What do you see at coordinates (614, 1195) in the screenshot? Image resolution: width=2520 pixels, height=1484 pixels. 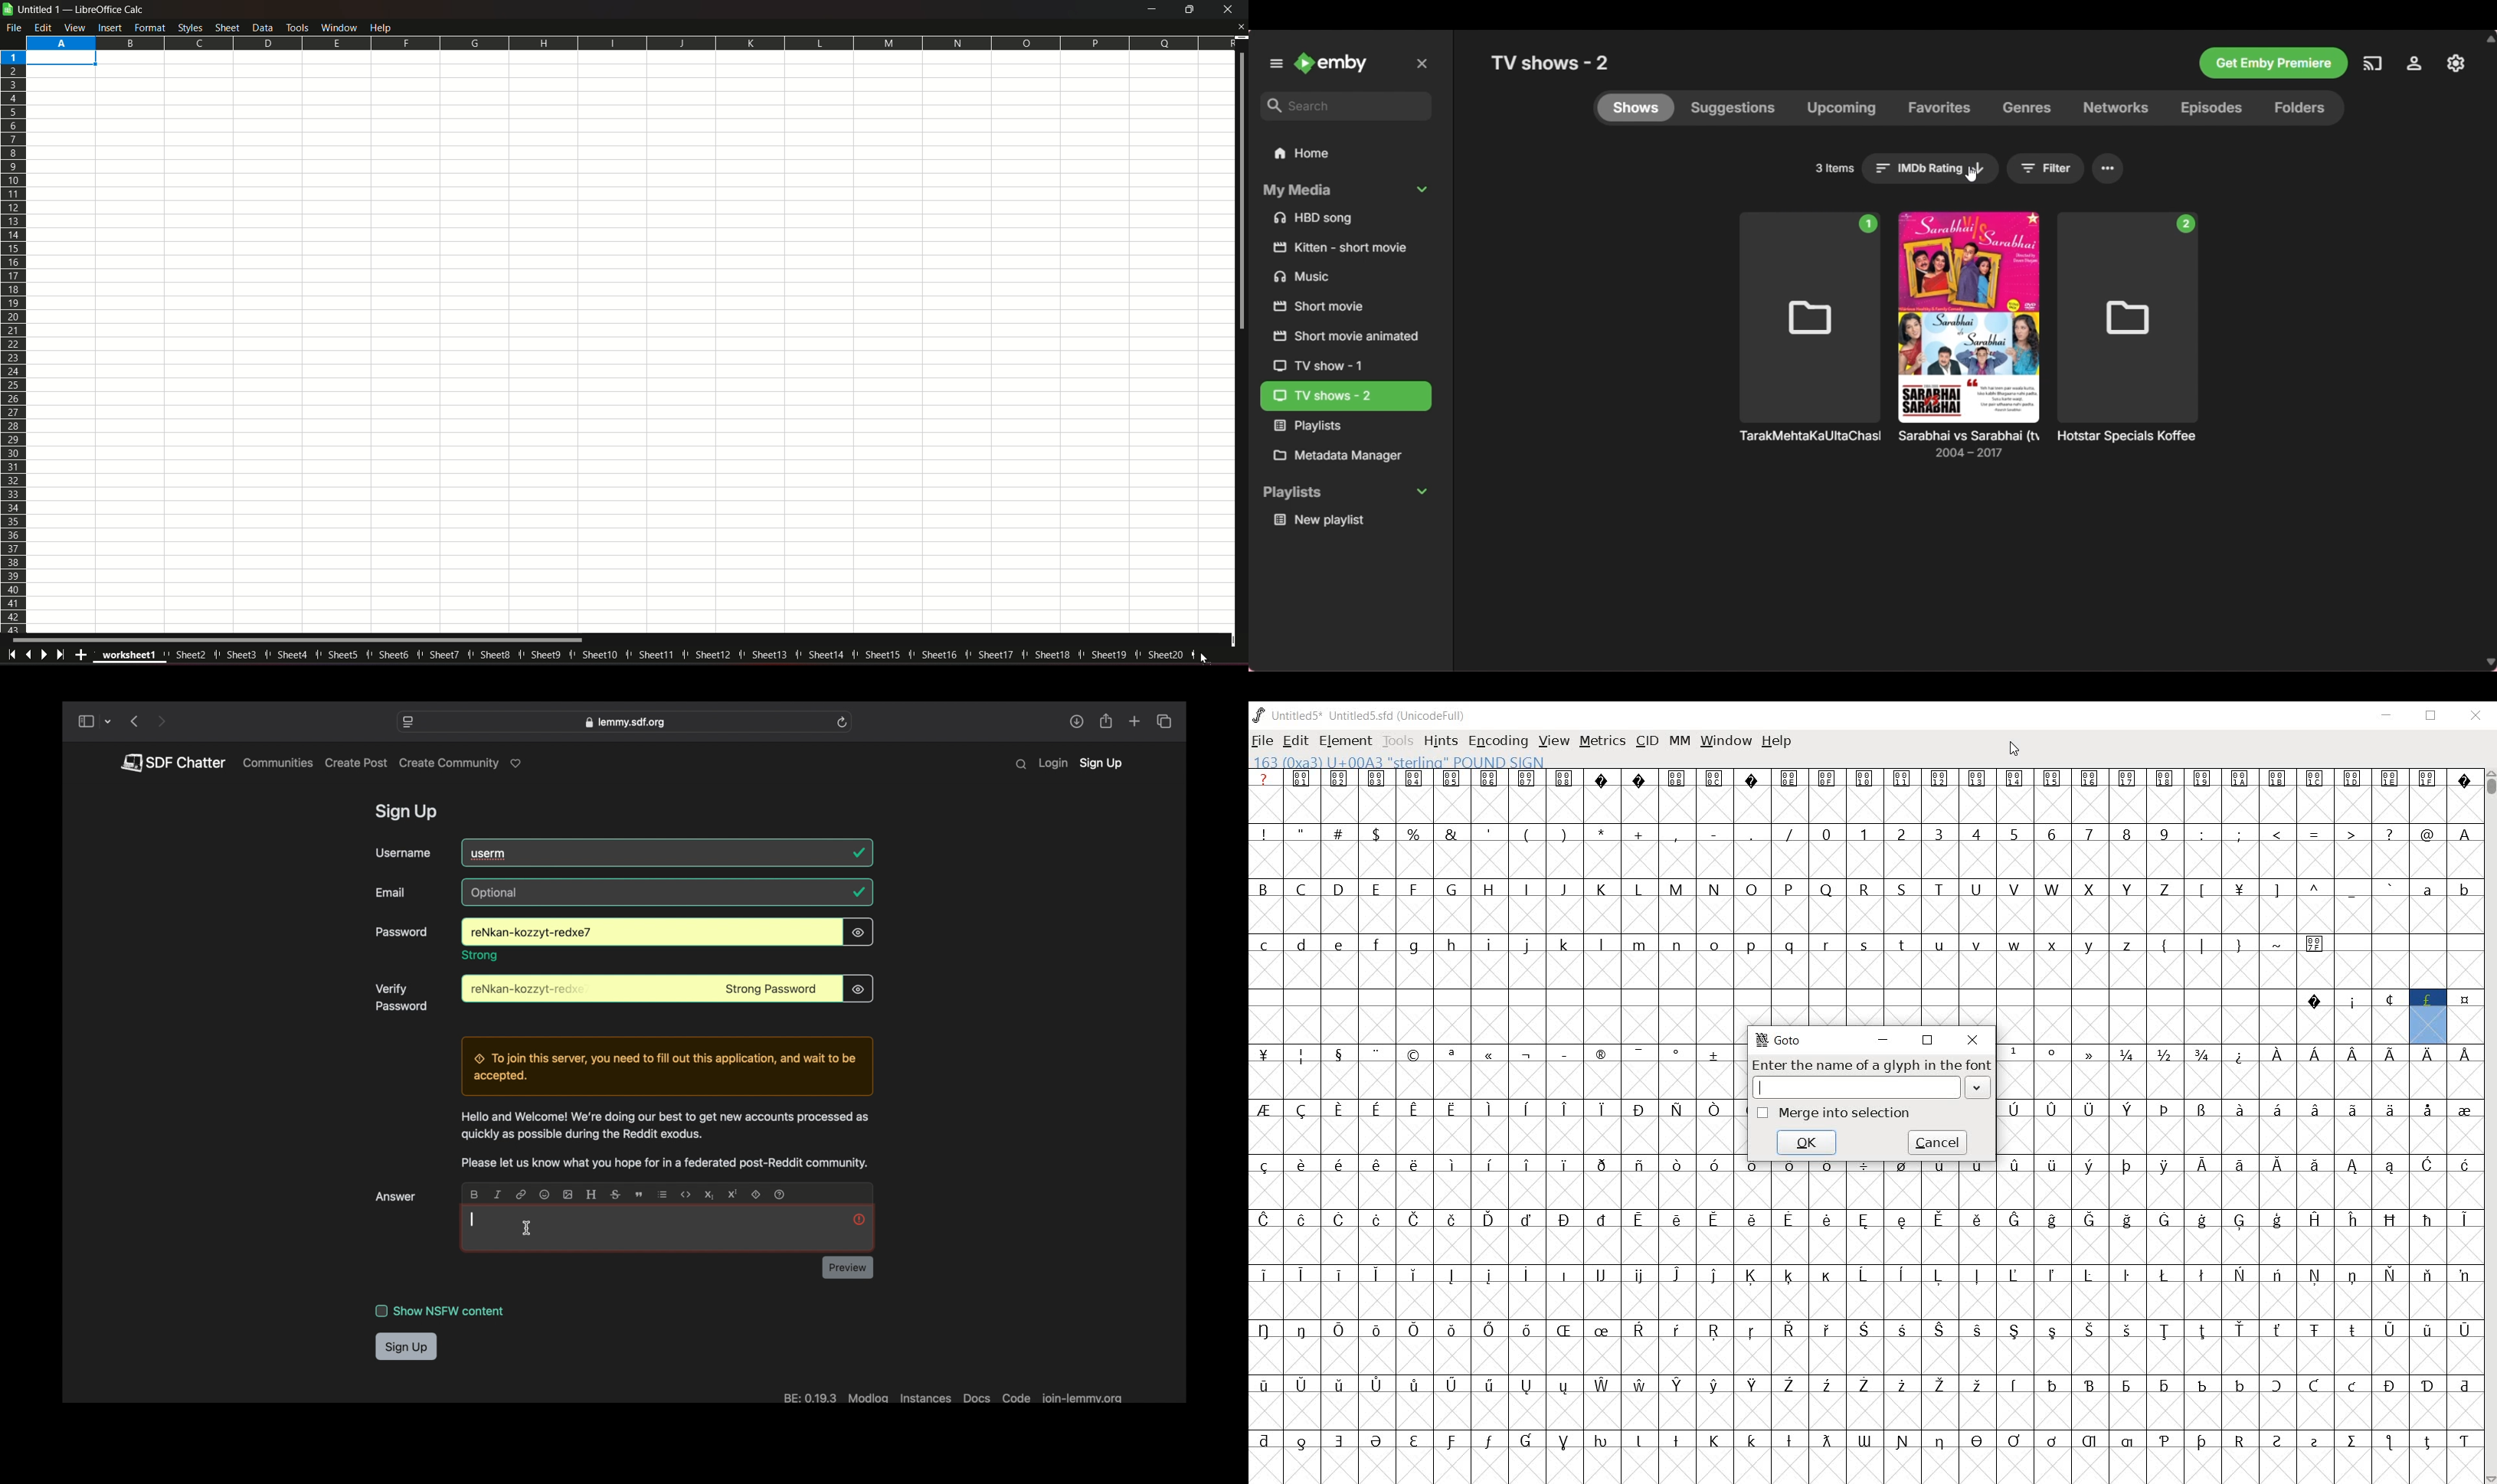 I see `strikethrough` at bounding box center [614, 1195].